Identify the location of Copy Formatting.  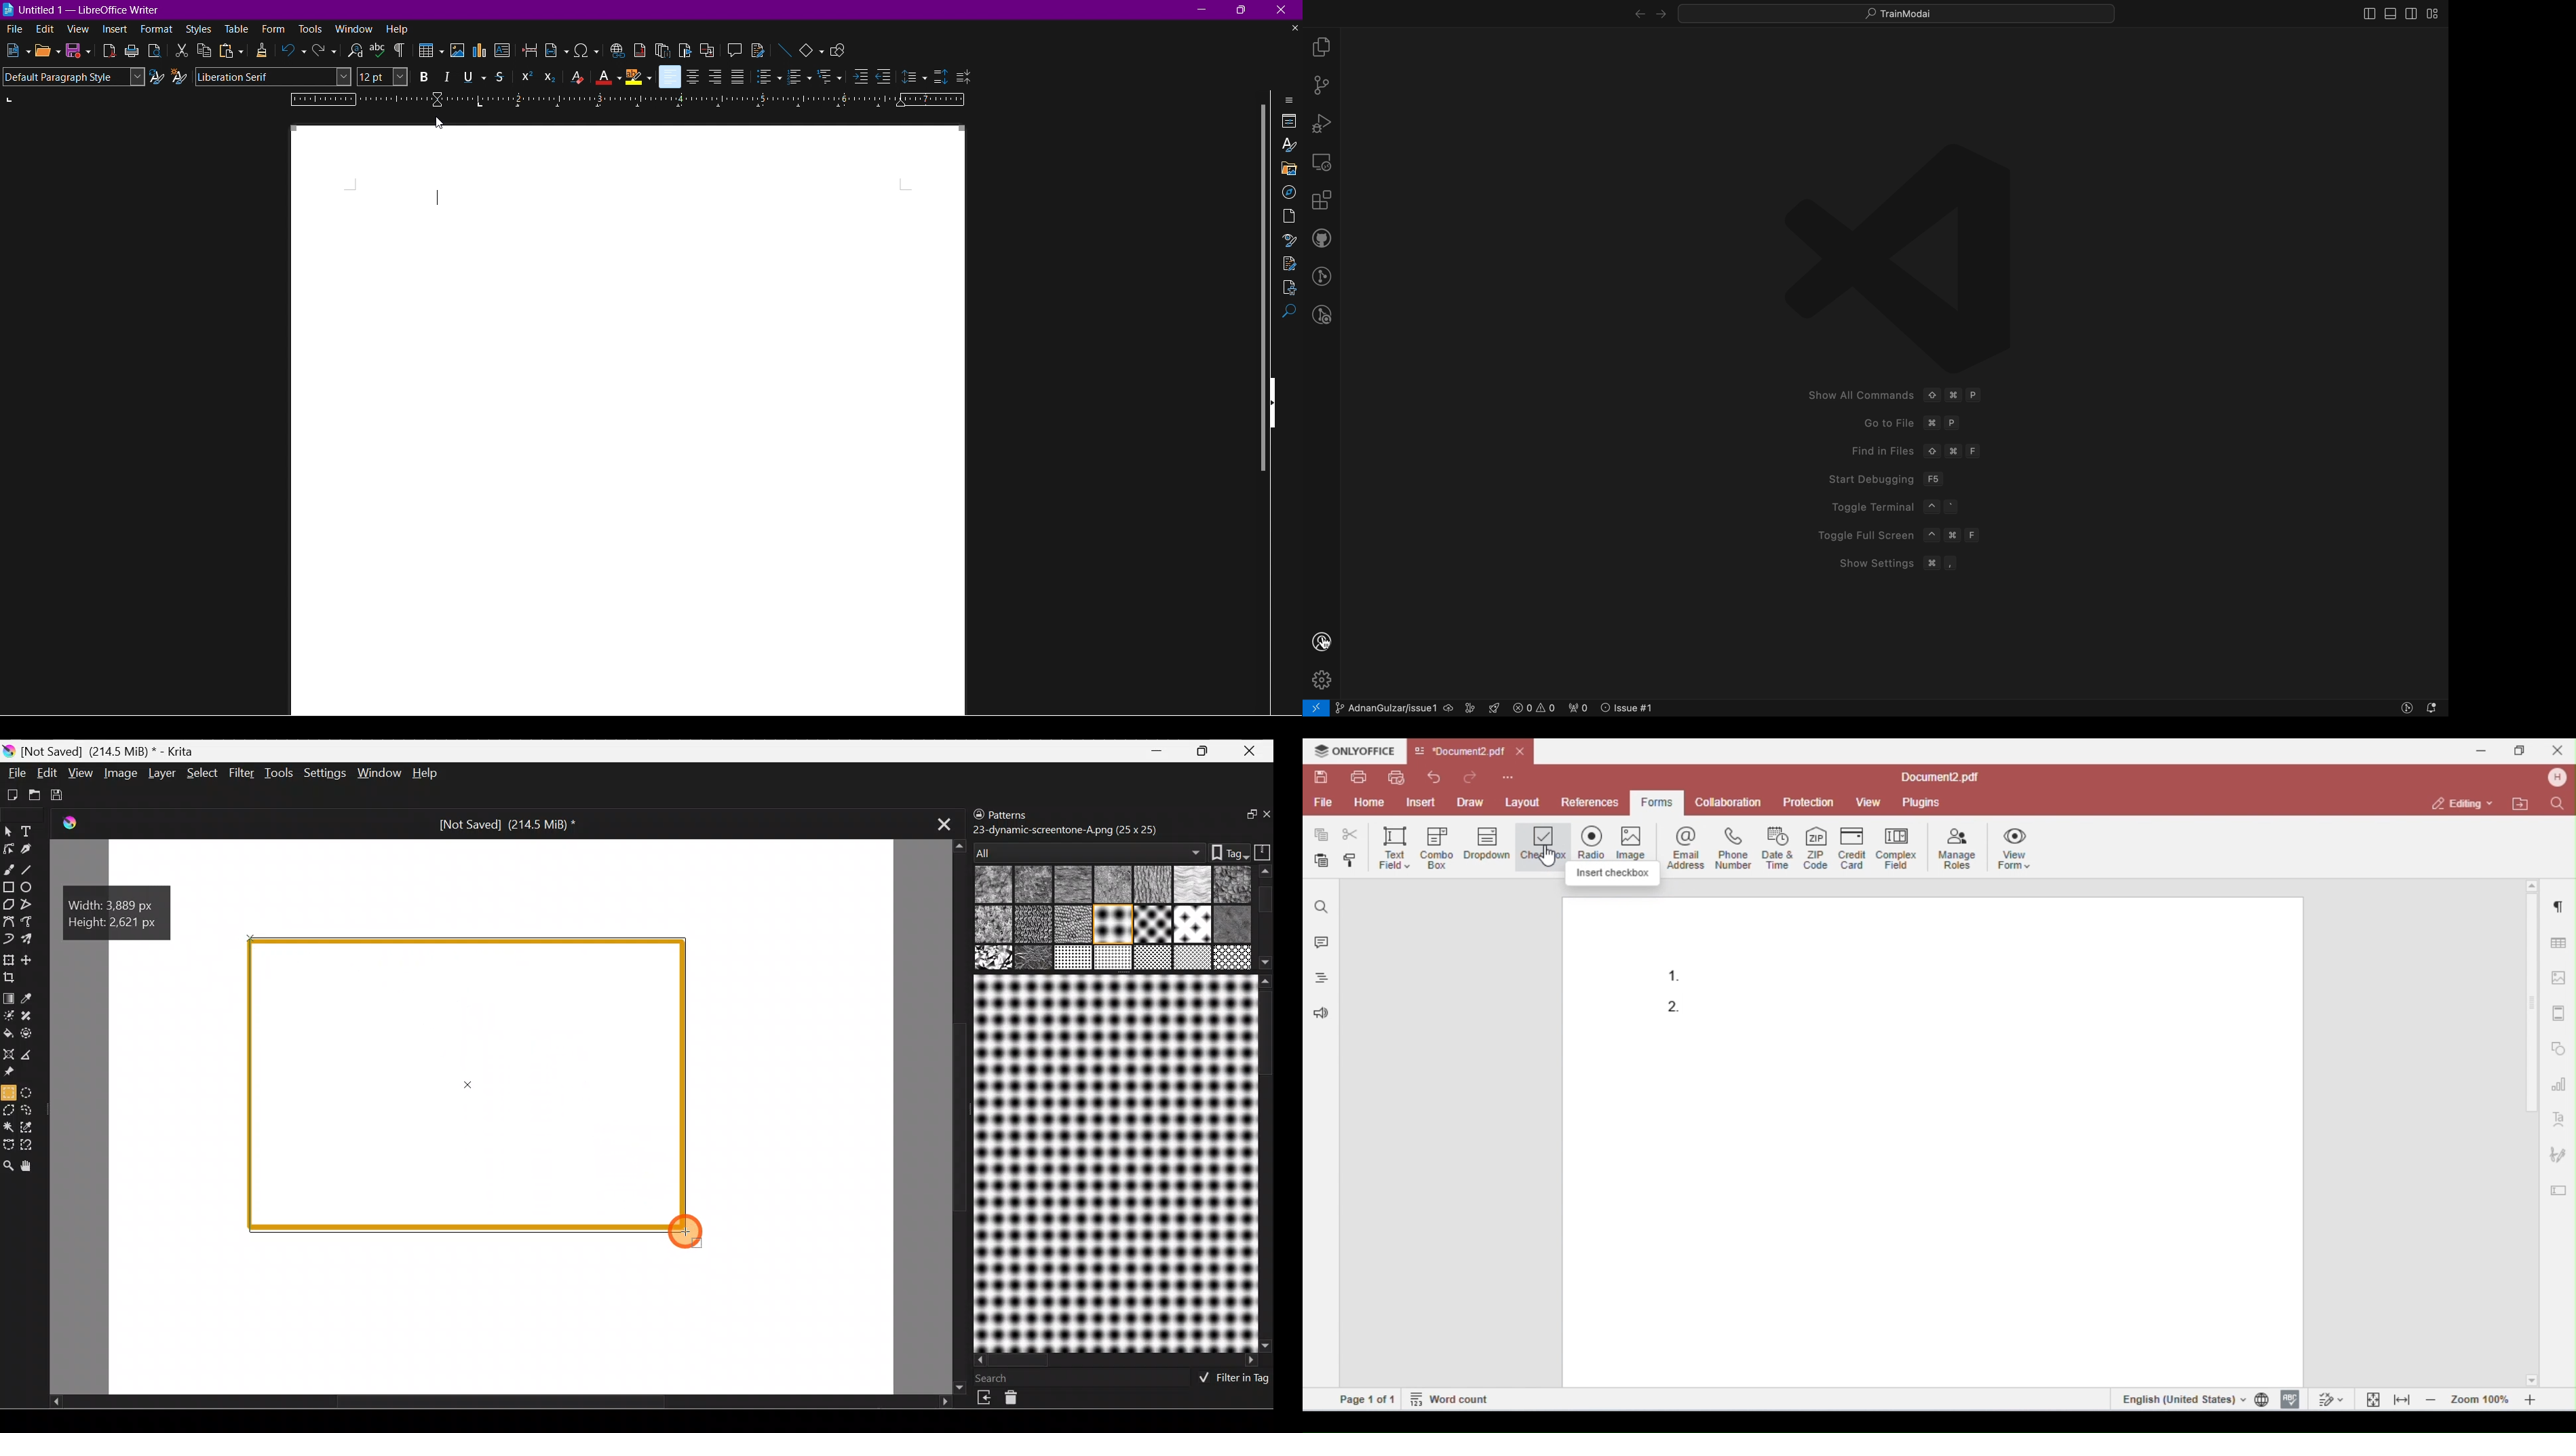
(263, 51).